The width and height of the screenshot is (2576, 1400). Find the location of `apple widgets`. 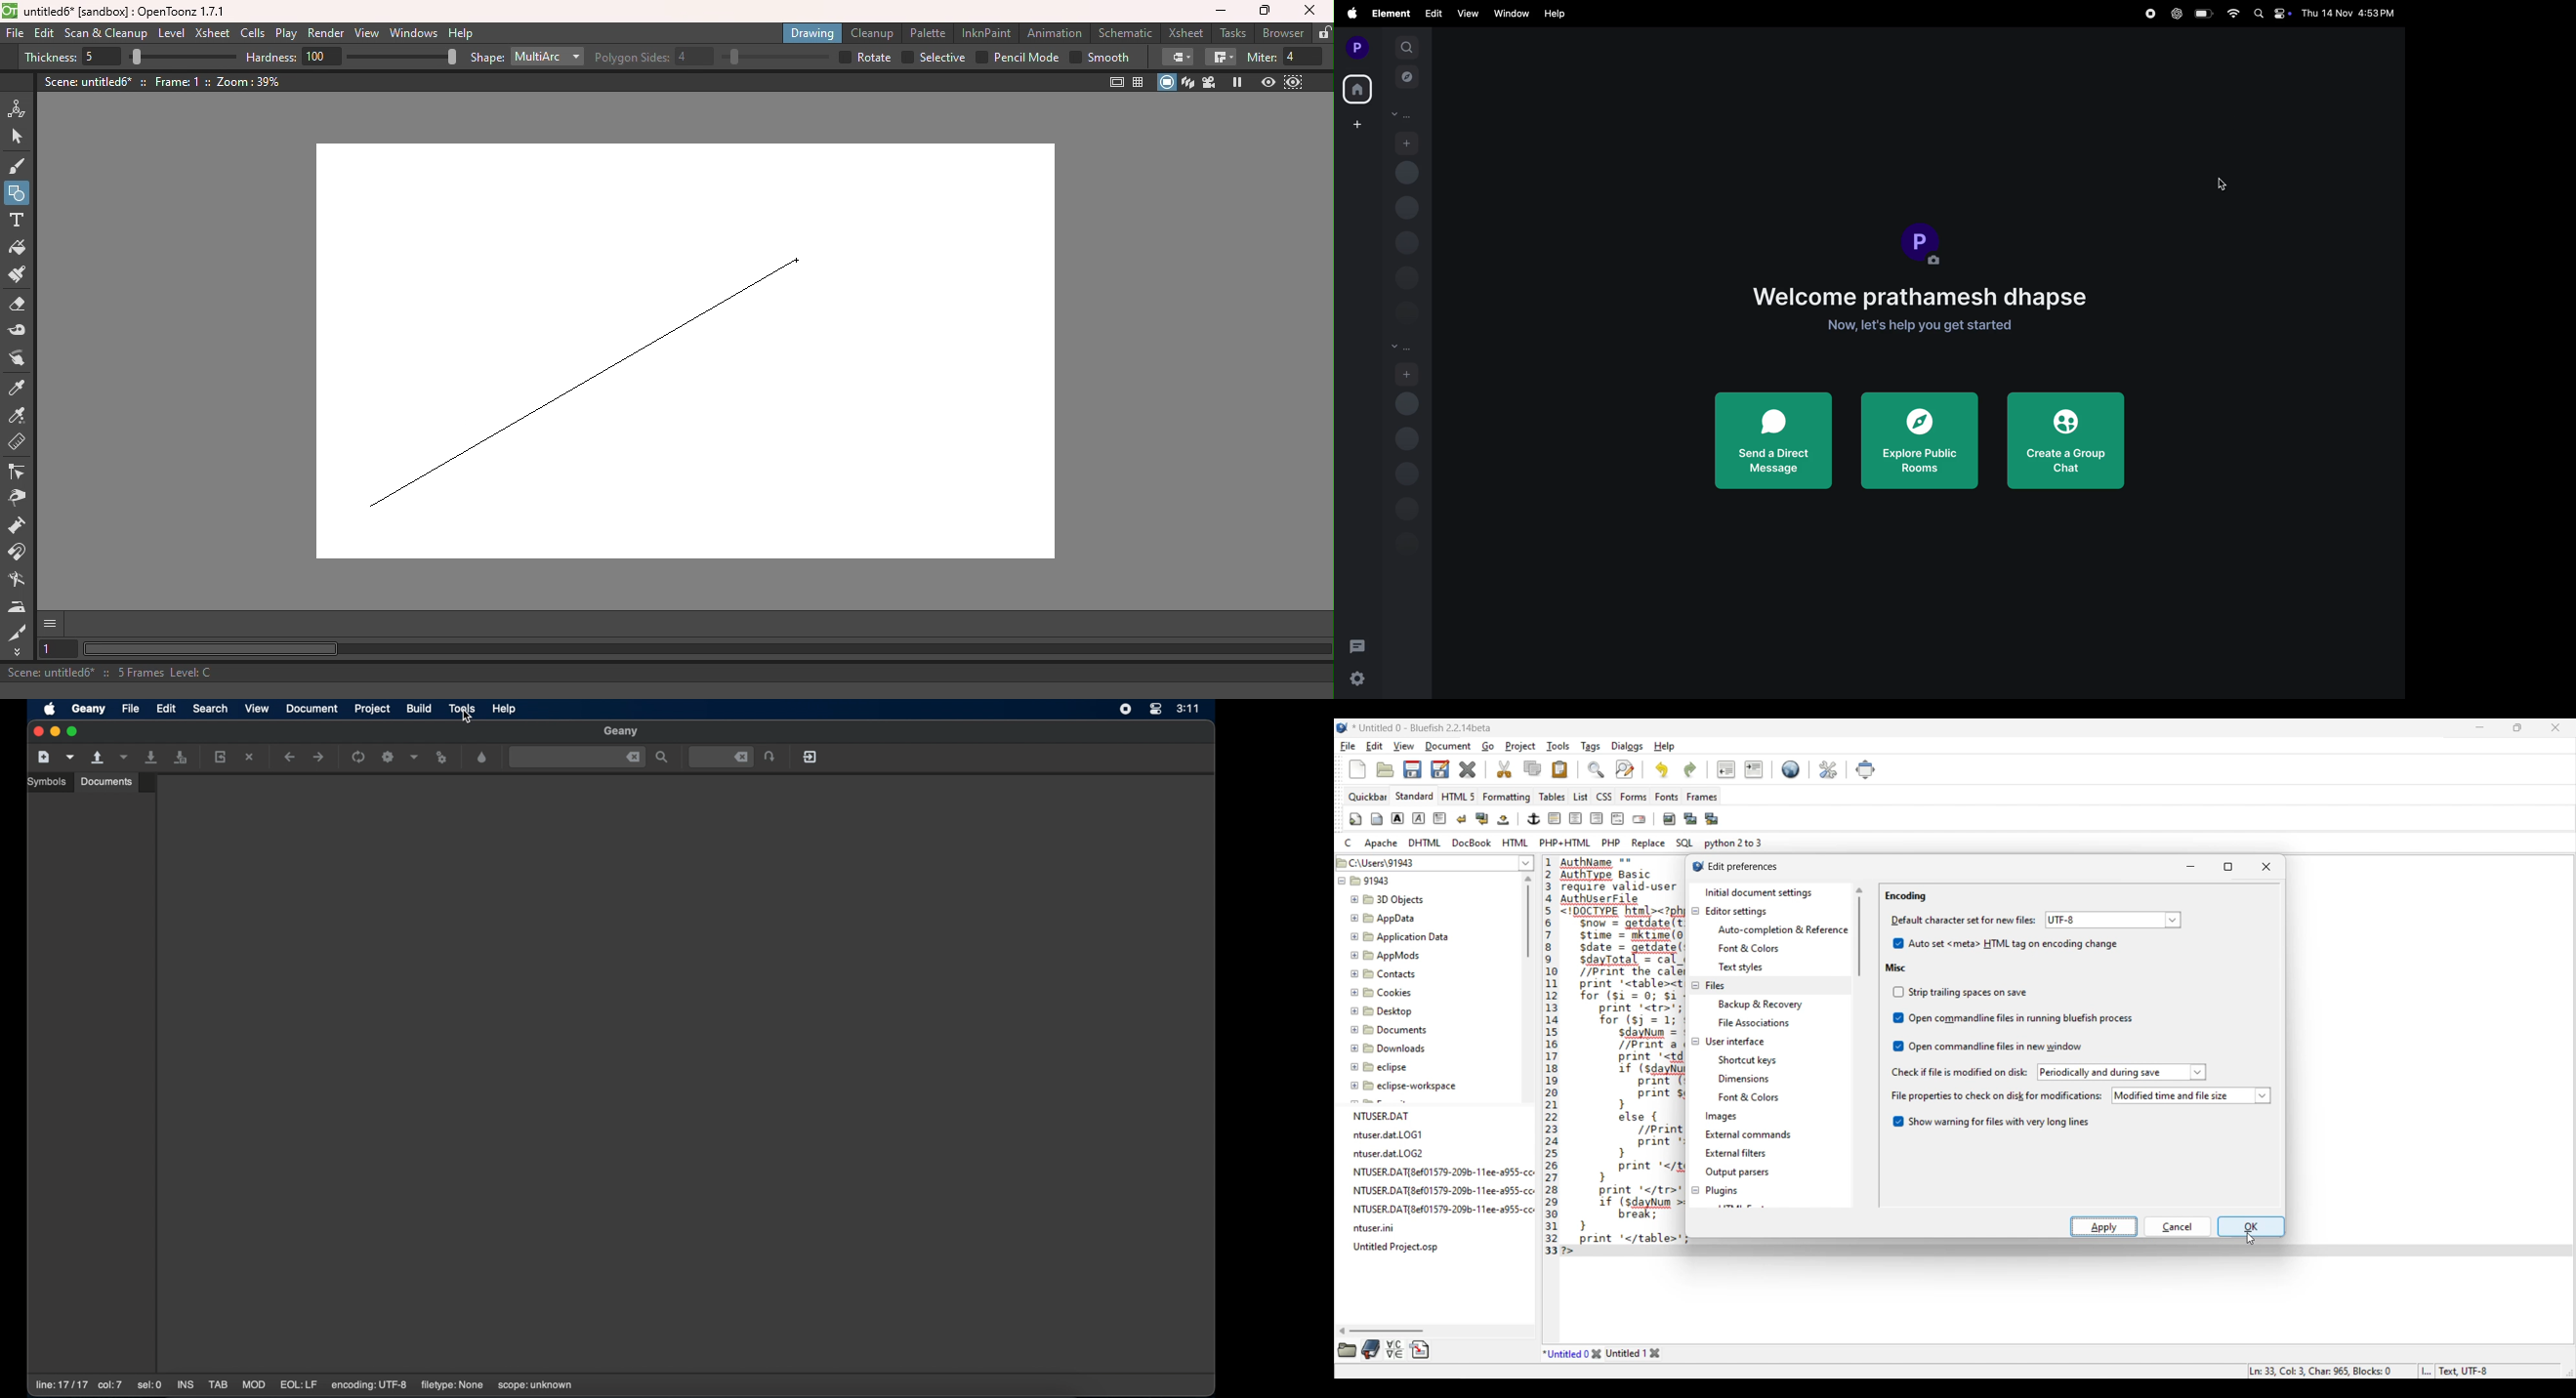

apple widgets is located at coordinates (2284, 14).